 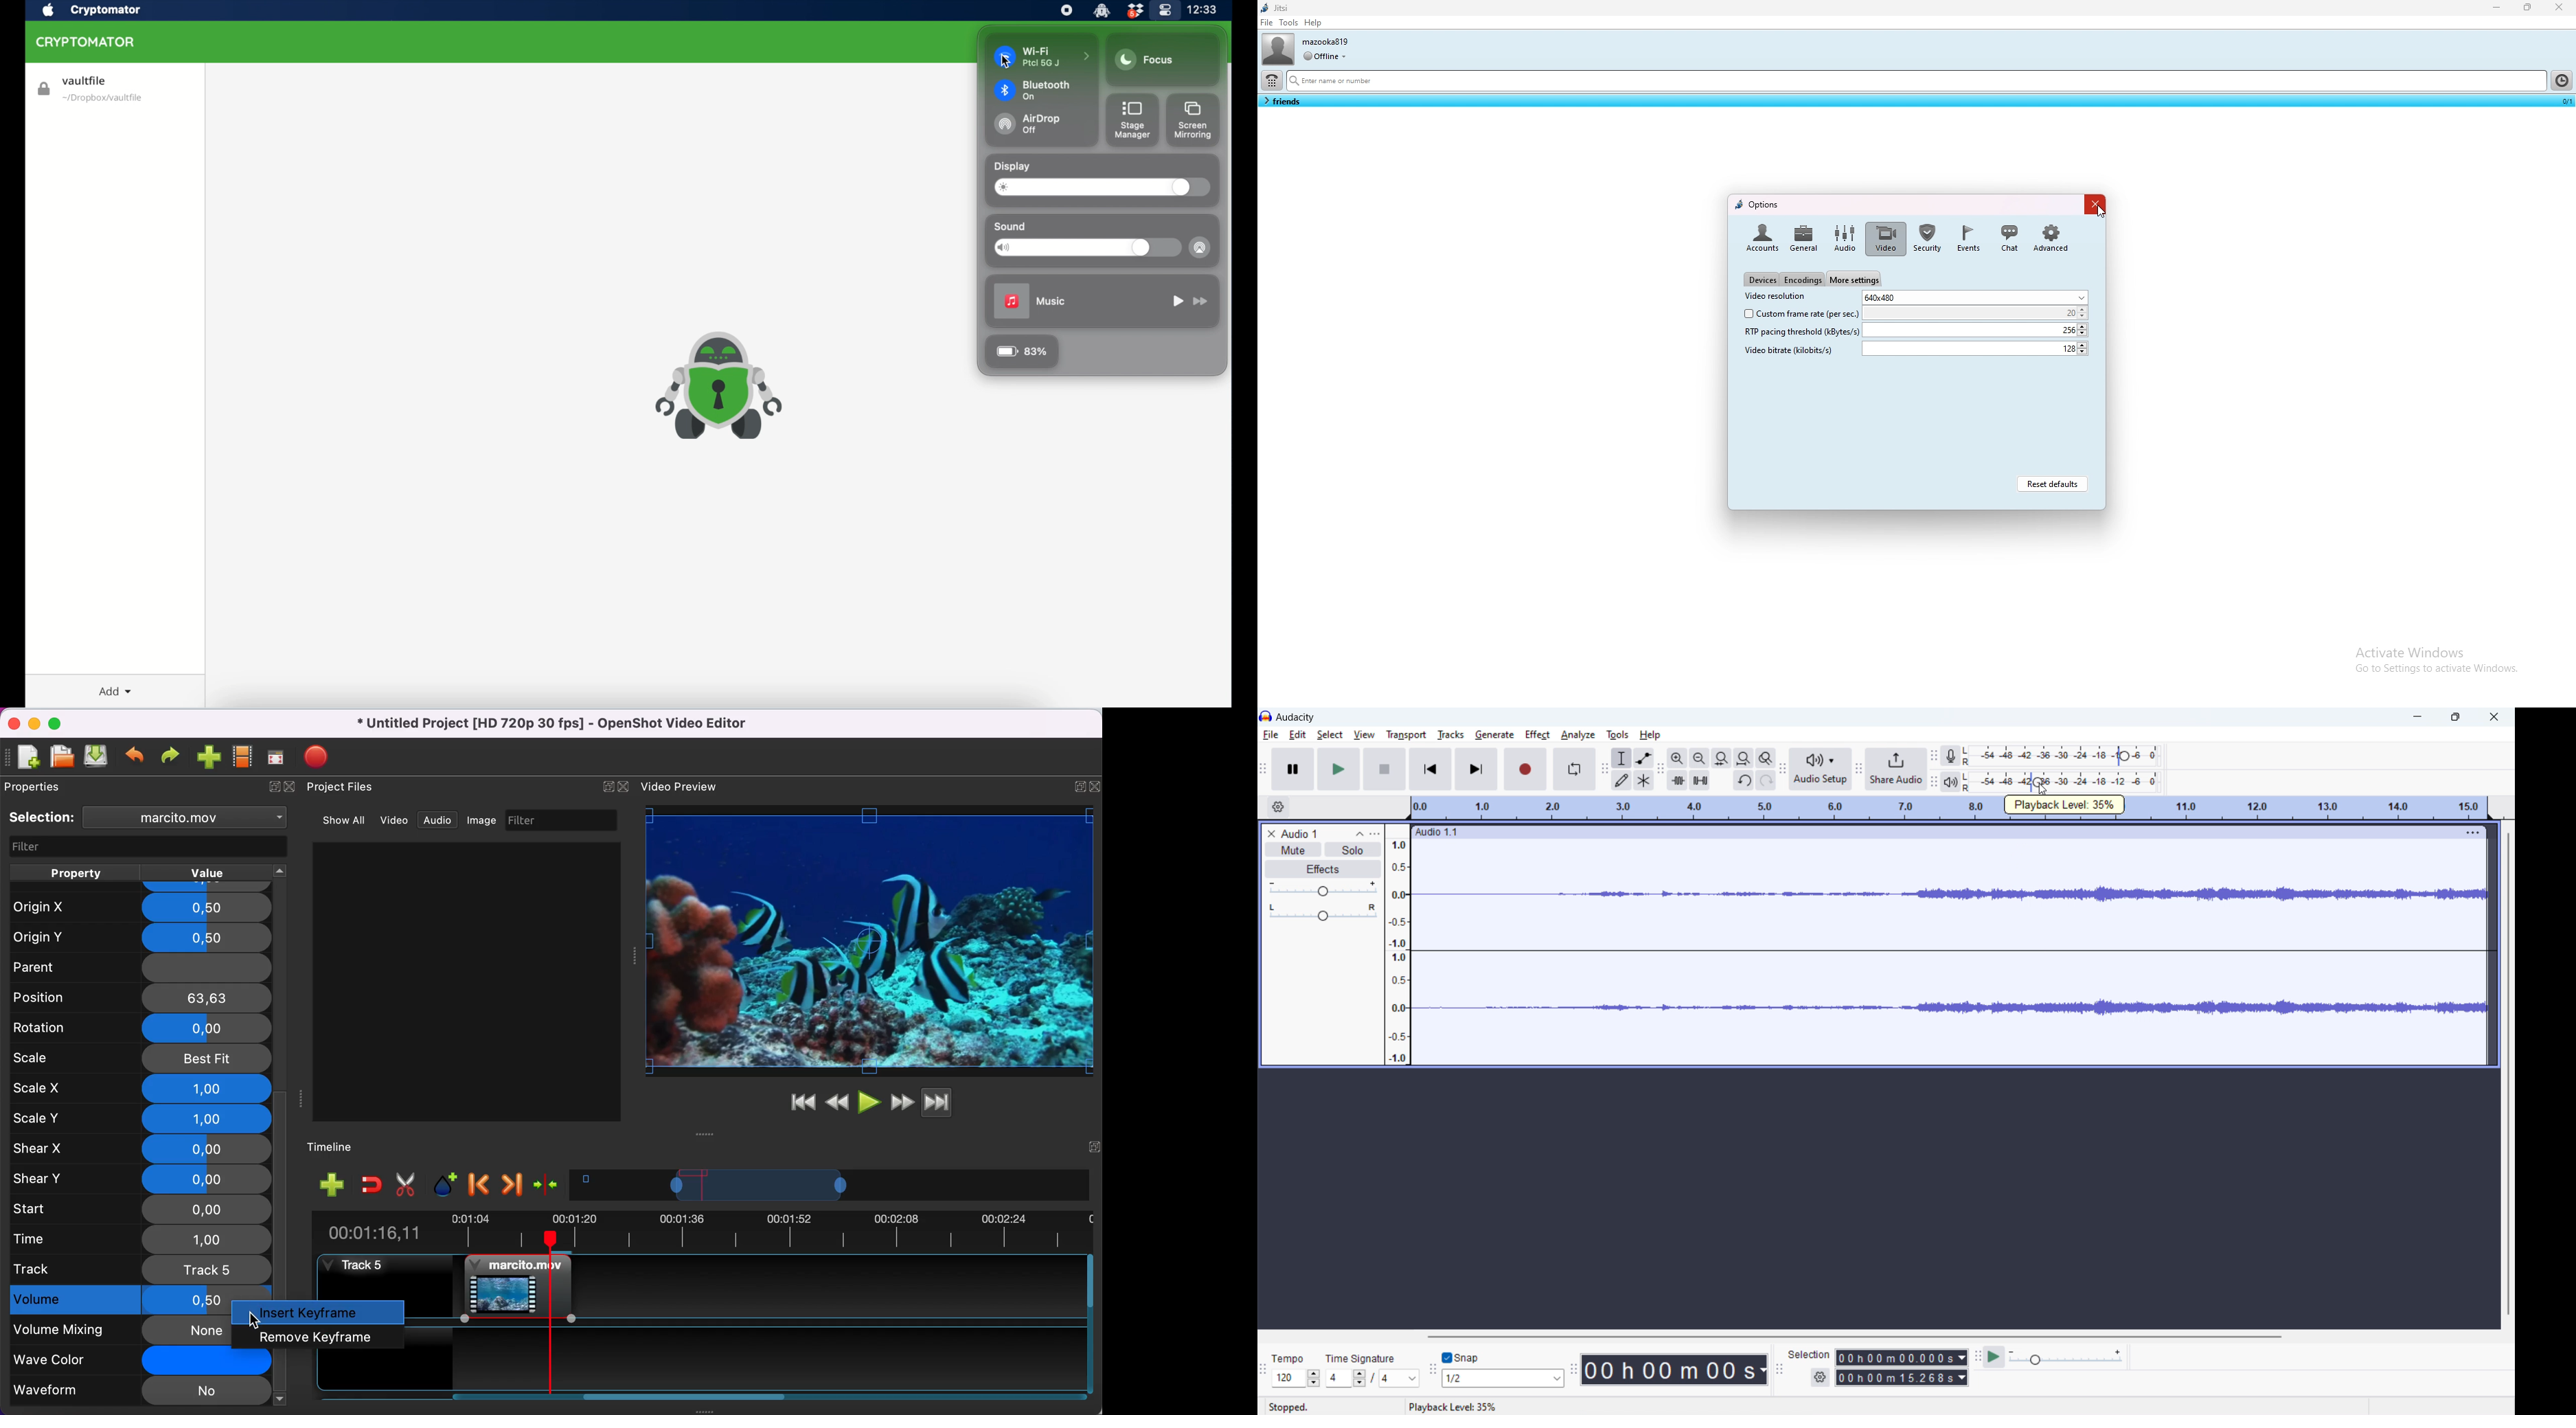 I want to click on timeline settings, so click(x=1276, y=806).